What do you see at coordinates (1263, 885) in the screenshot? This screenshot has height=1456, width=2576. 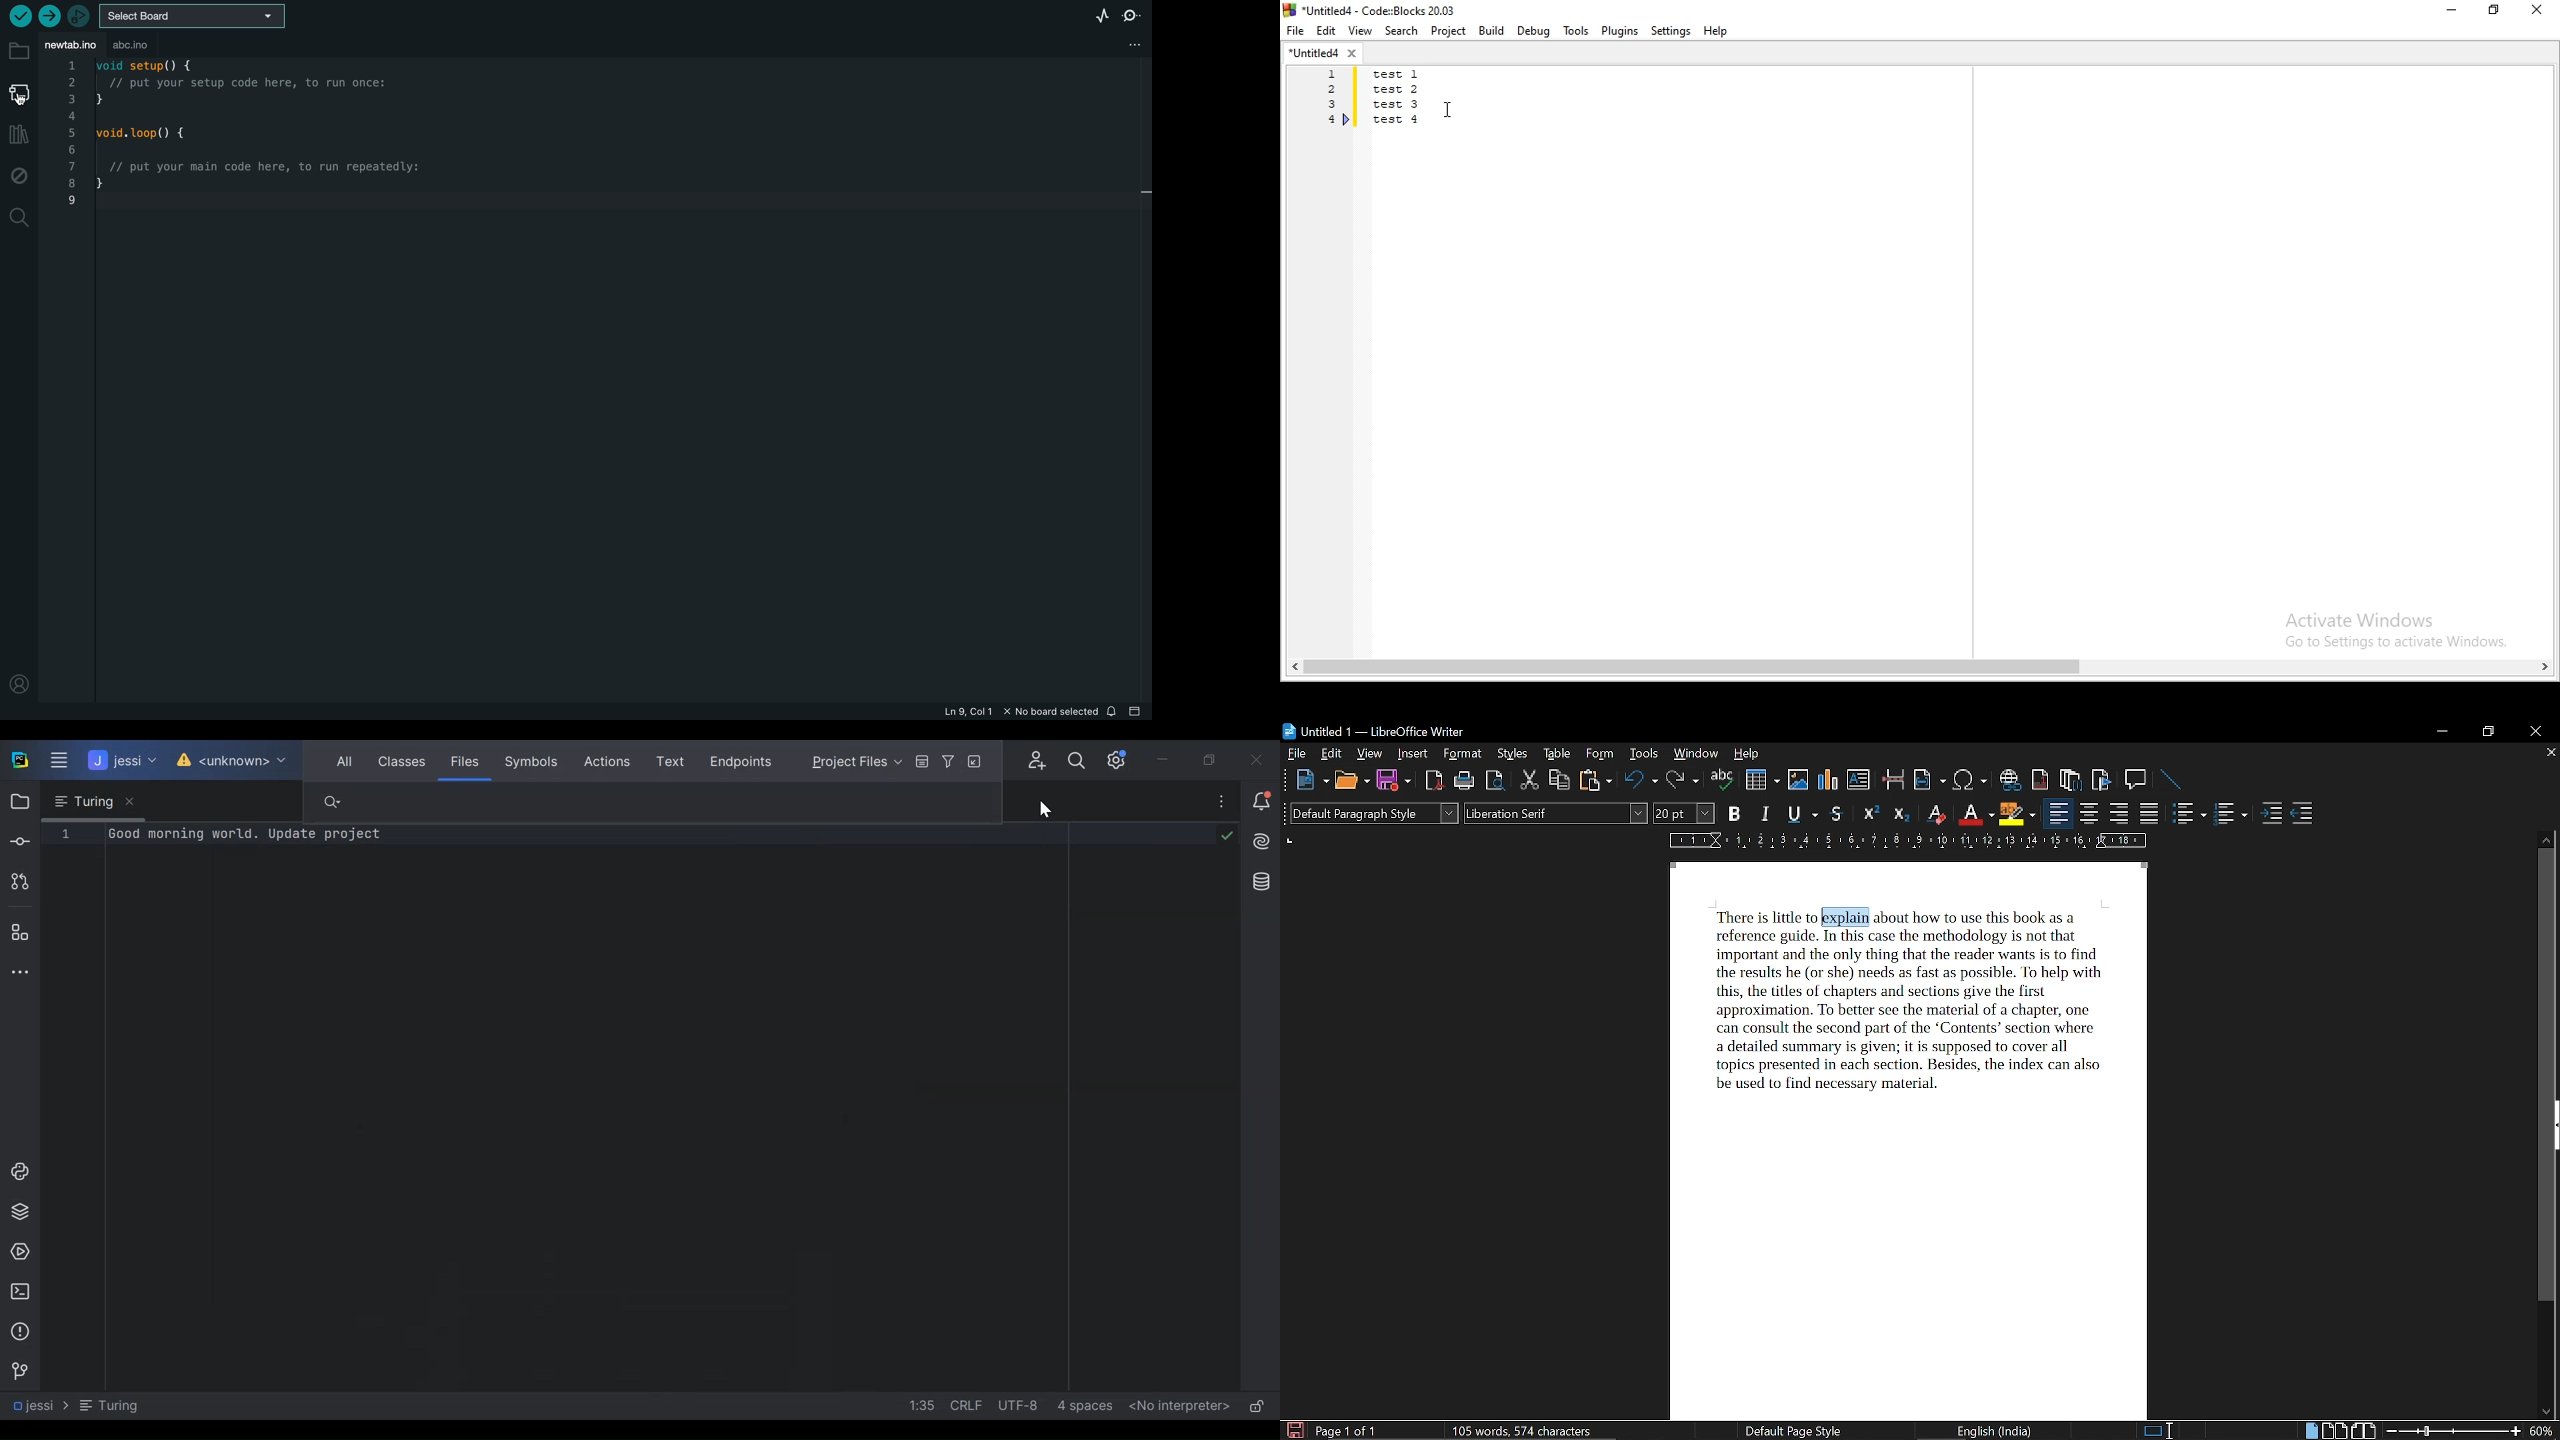 I see `Database` at bounding box center [1263, 885].